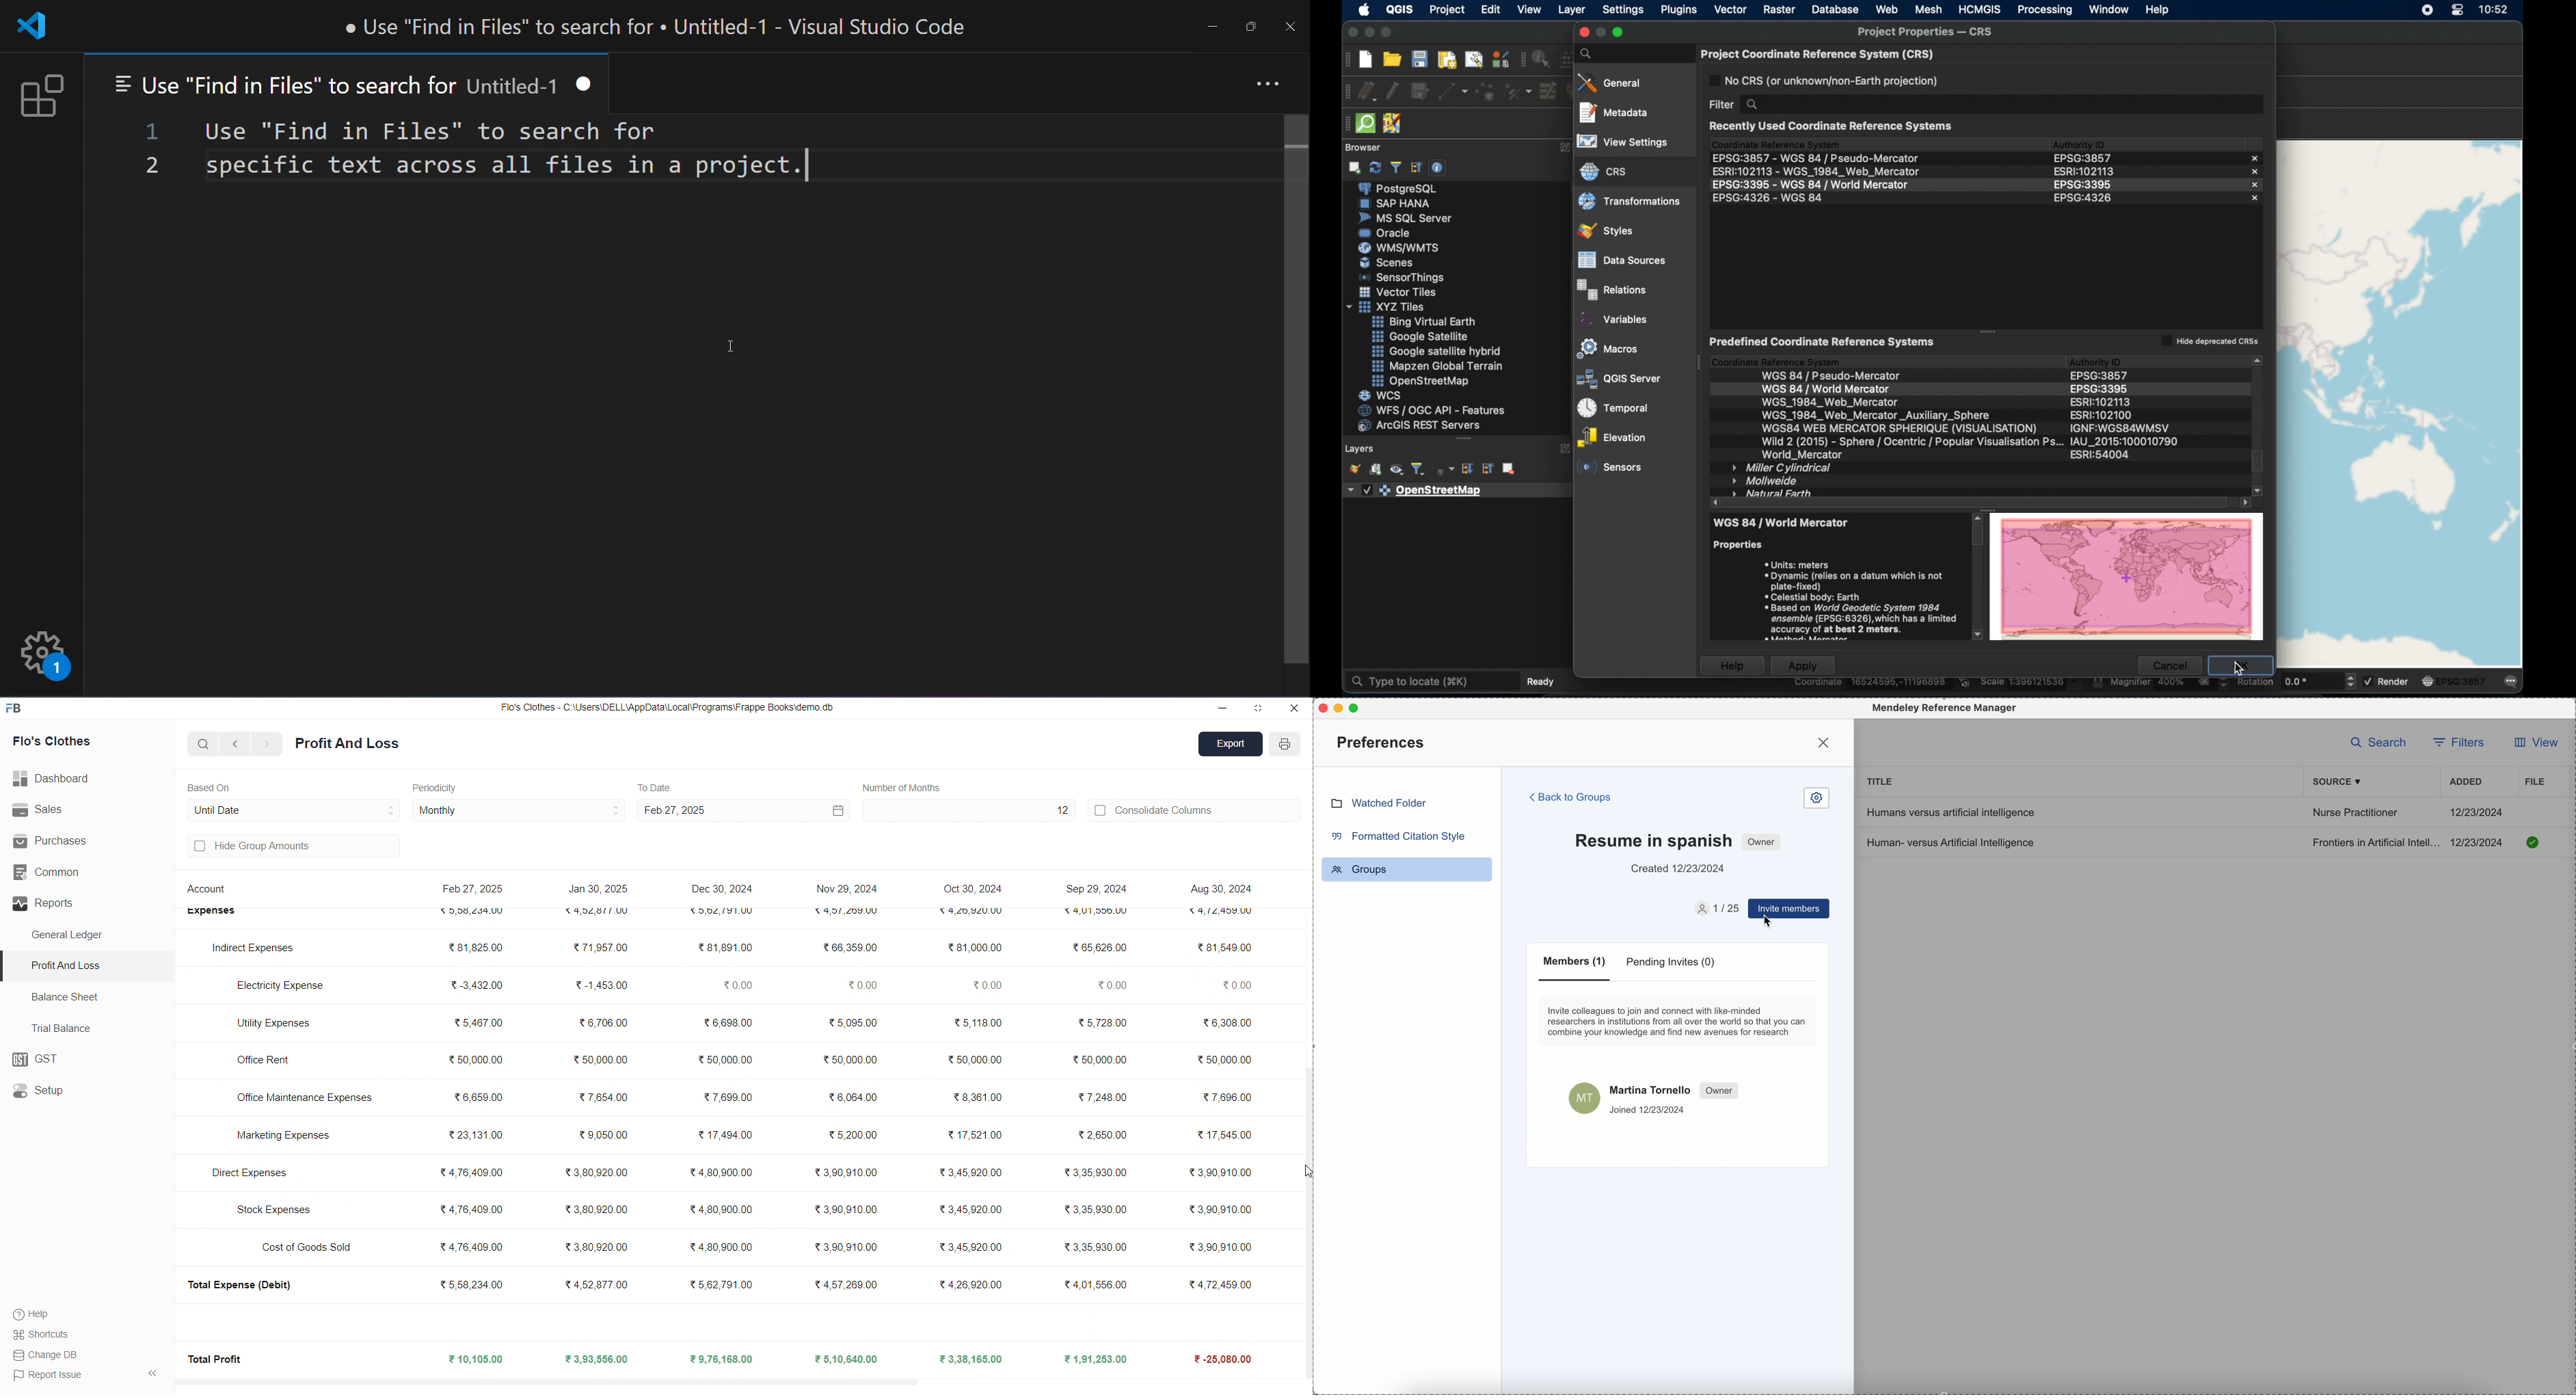 The image size is (2576, 1400). What do you see at coordinates (721, 1059) in the screenshot?
I see `₹50,000.00` at bounding box center [721, 1059].